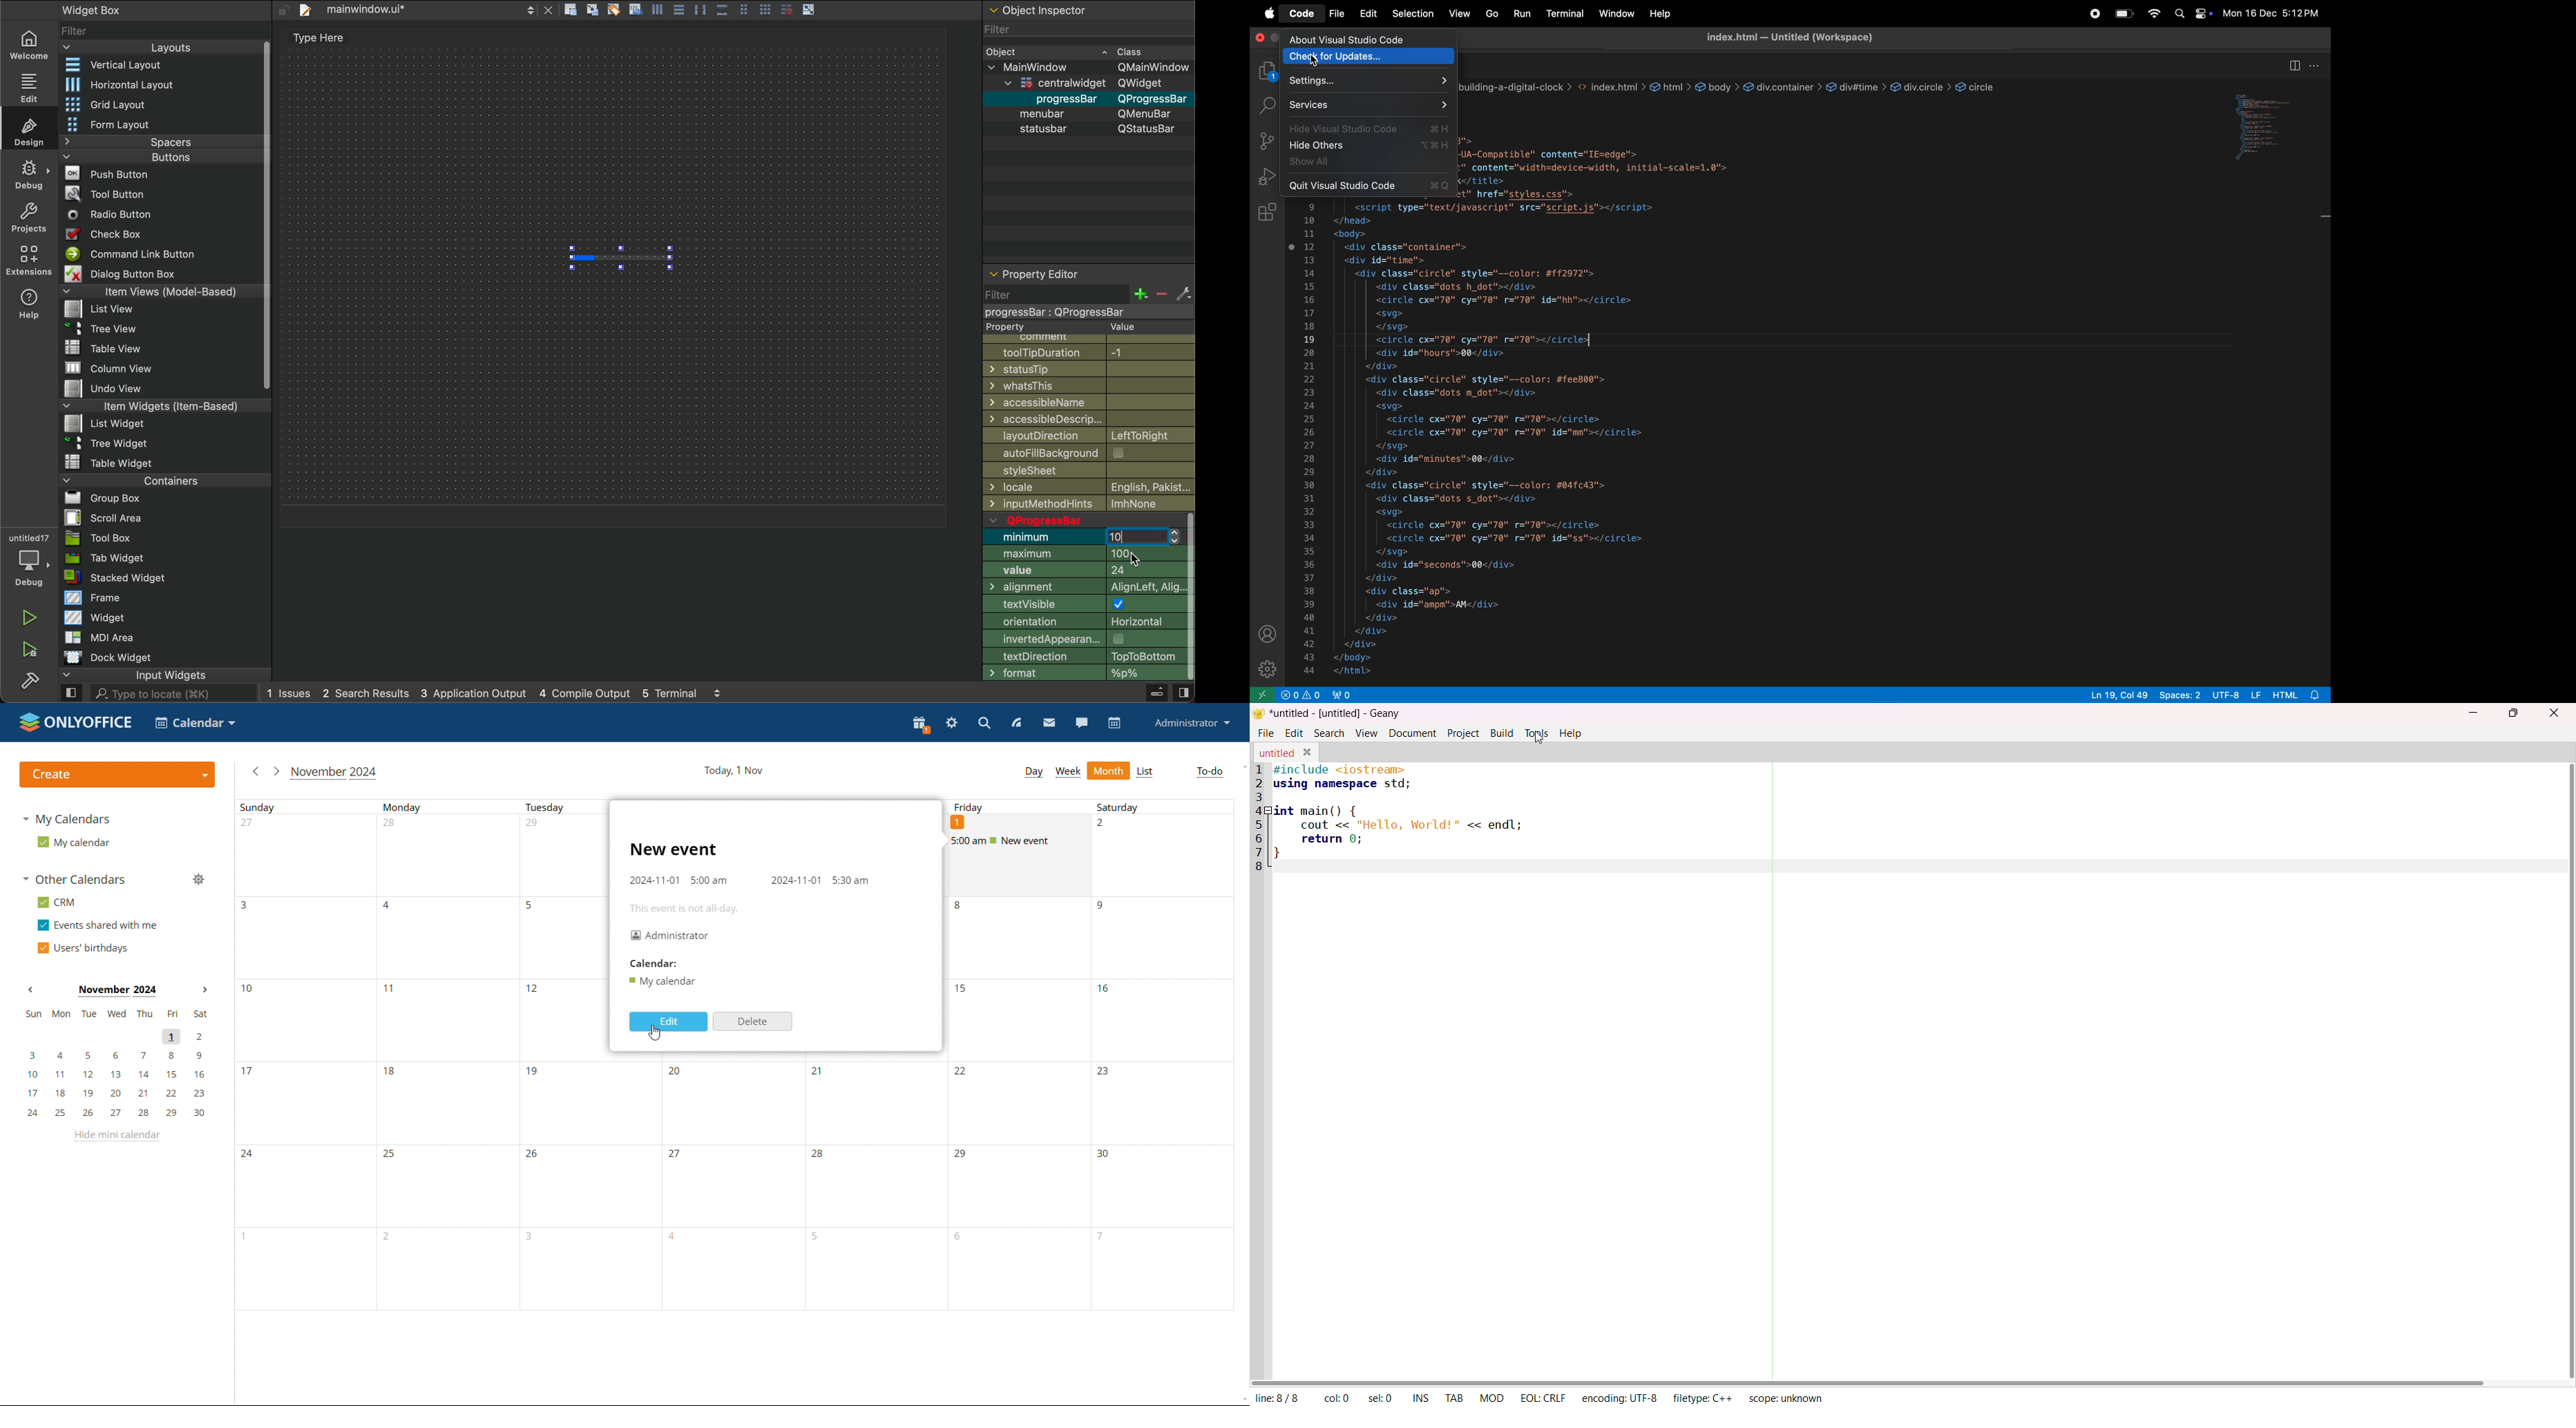 The height and width of the screenshot is (1428, 2576). I want to click on | <svg>, so click(1390, 314).